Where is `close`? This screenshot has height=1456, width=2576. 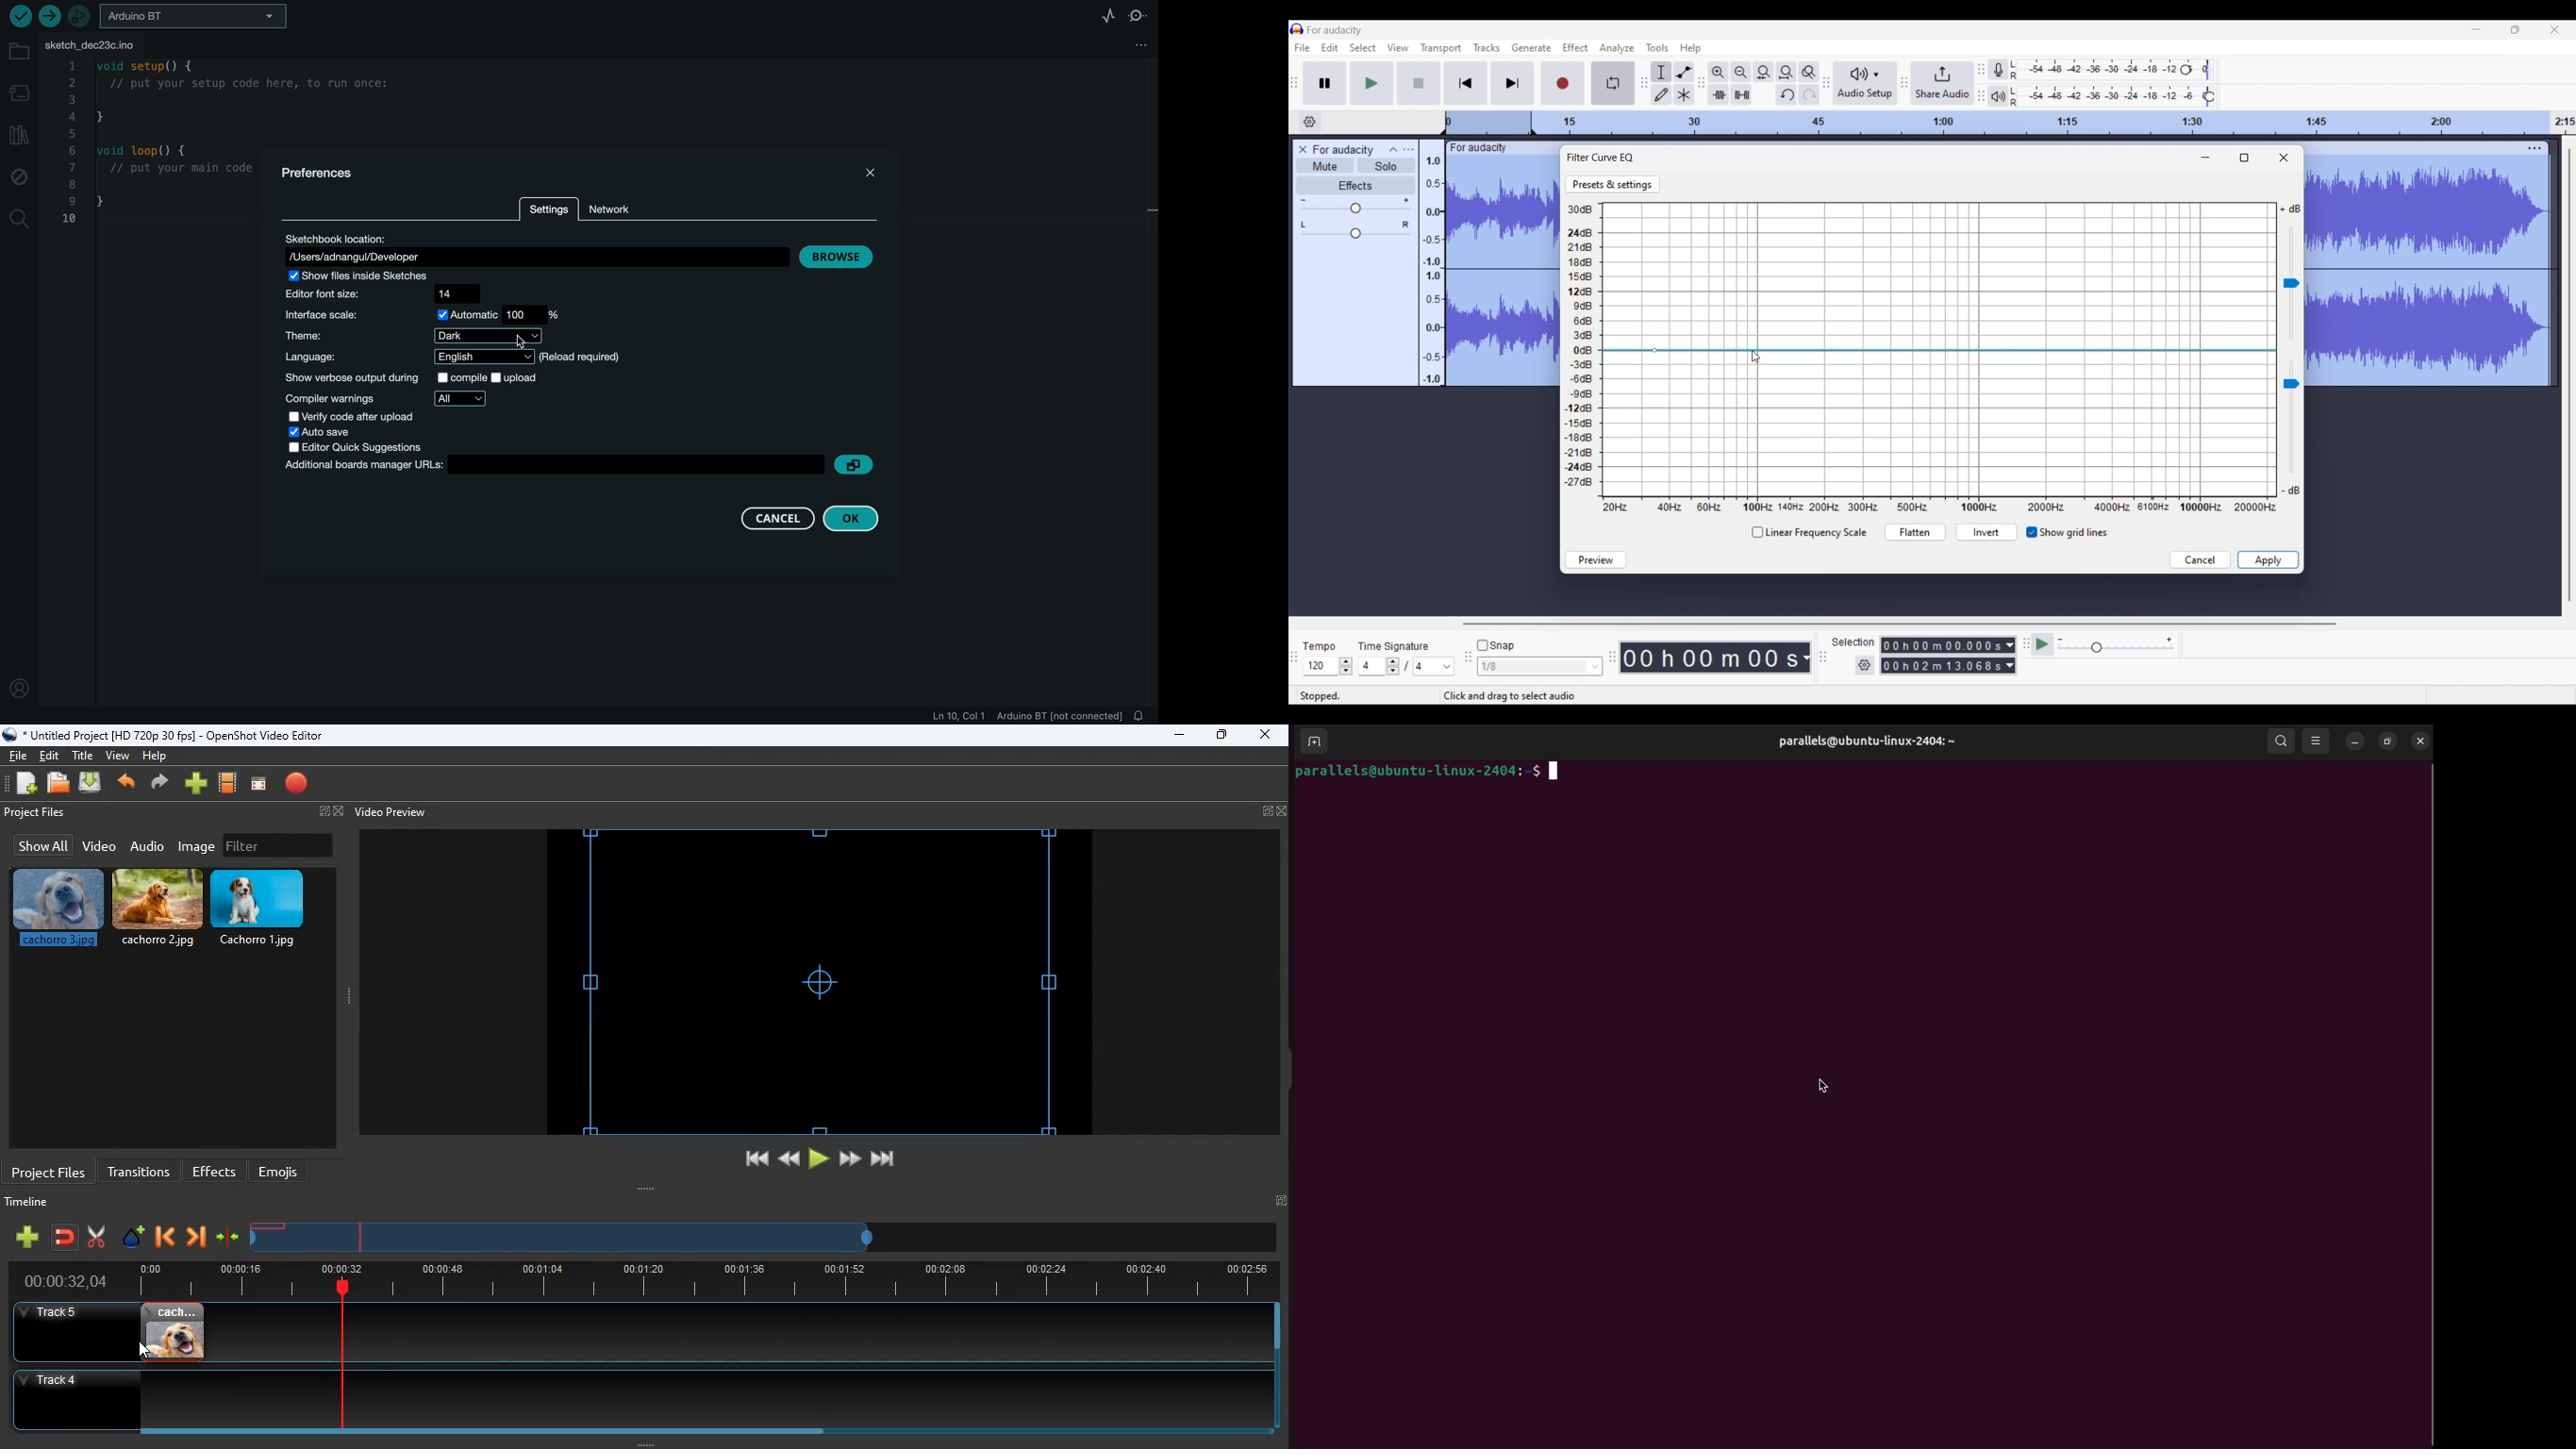
close is located at coordinates (1264, 736).